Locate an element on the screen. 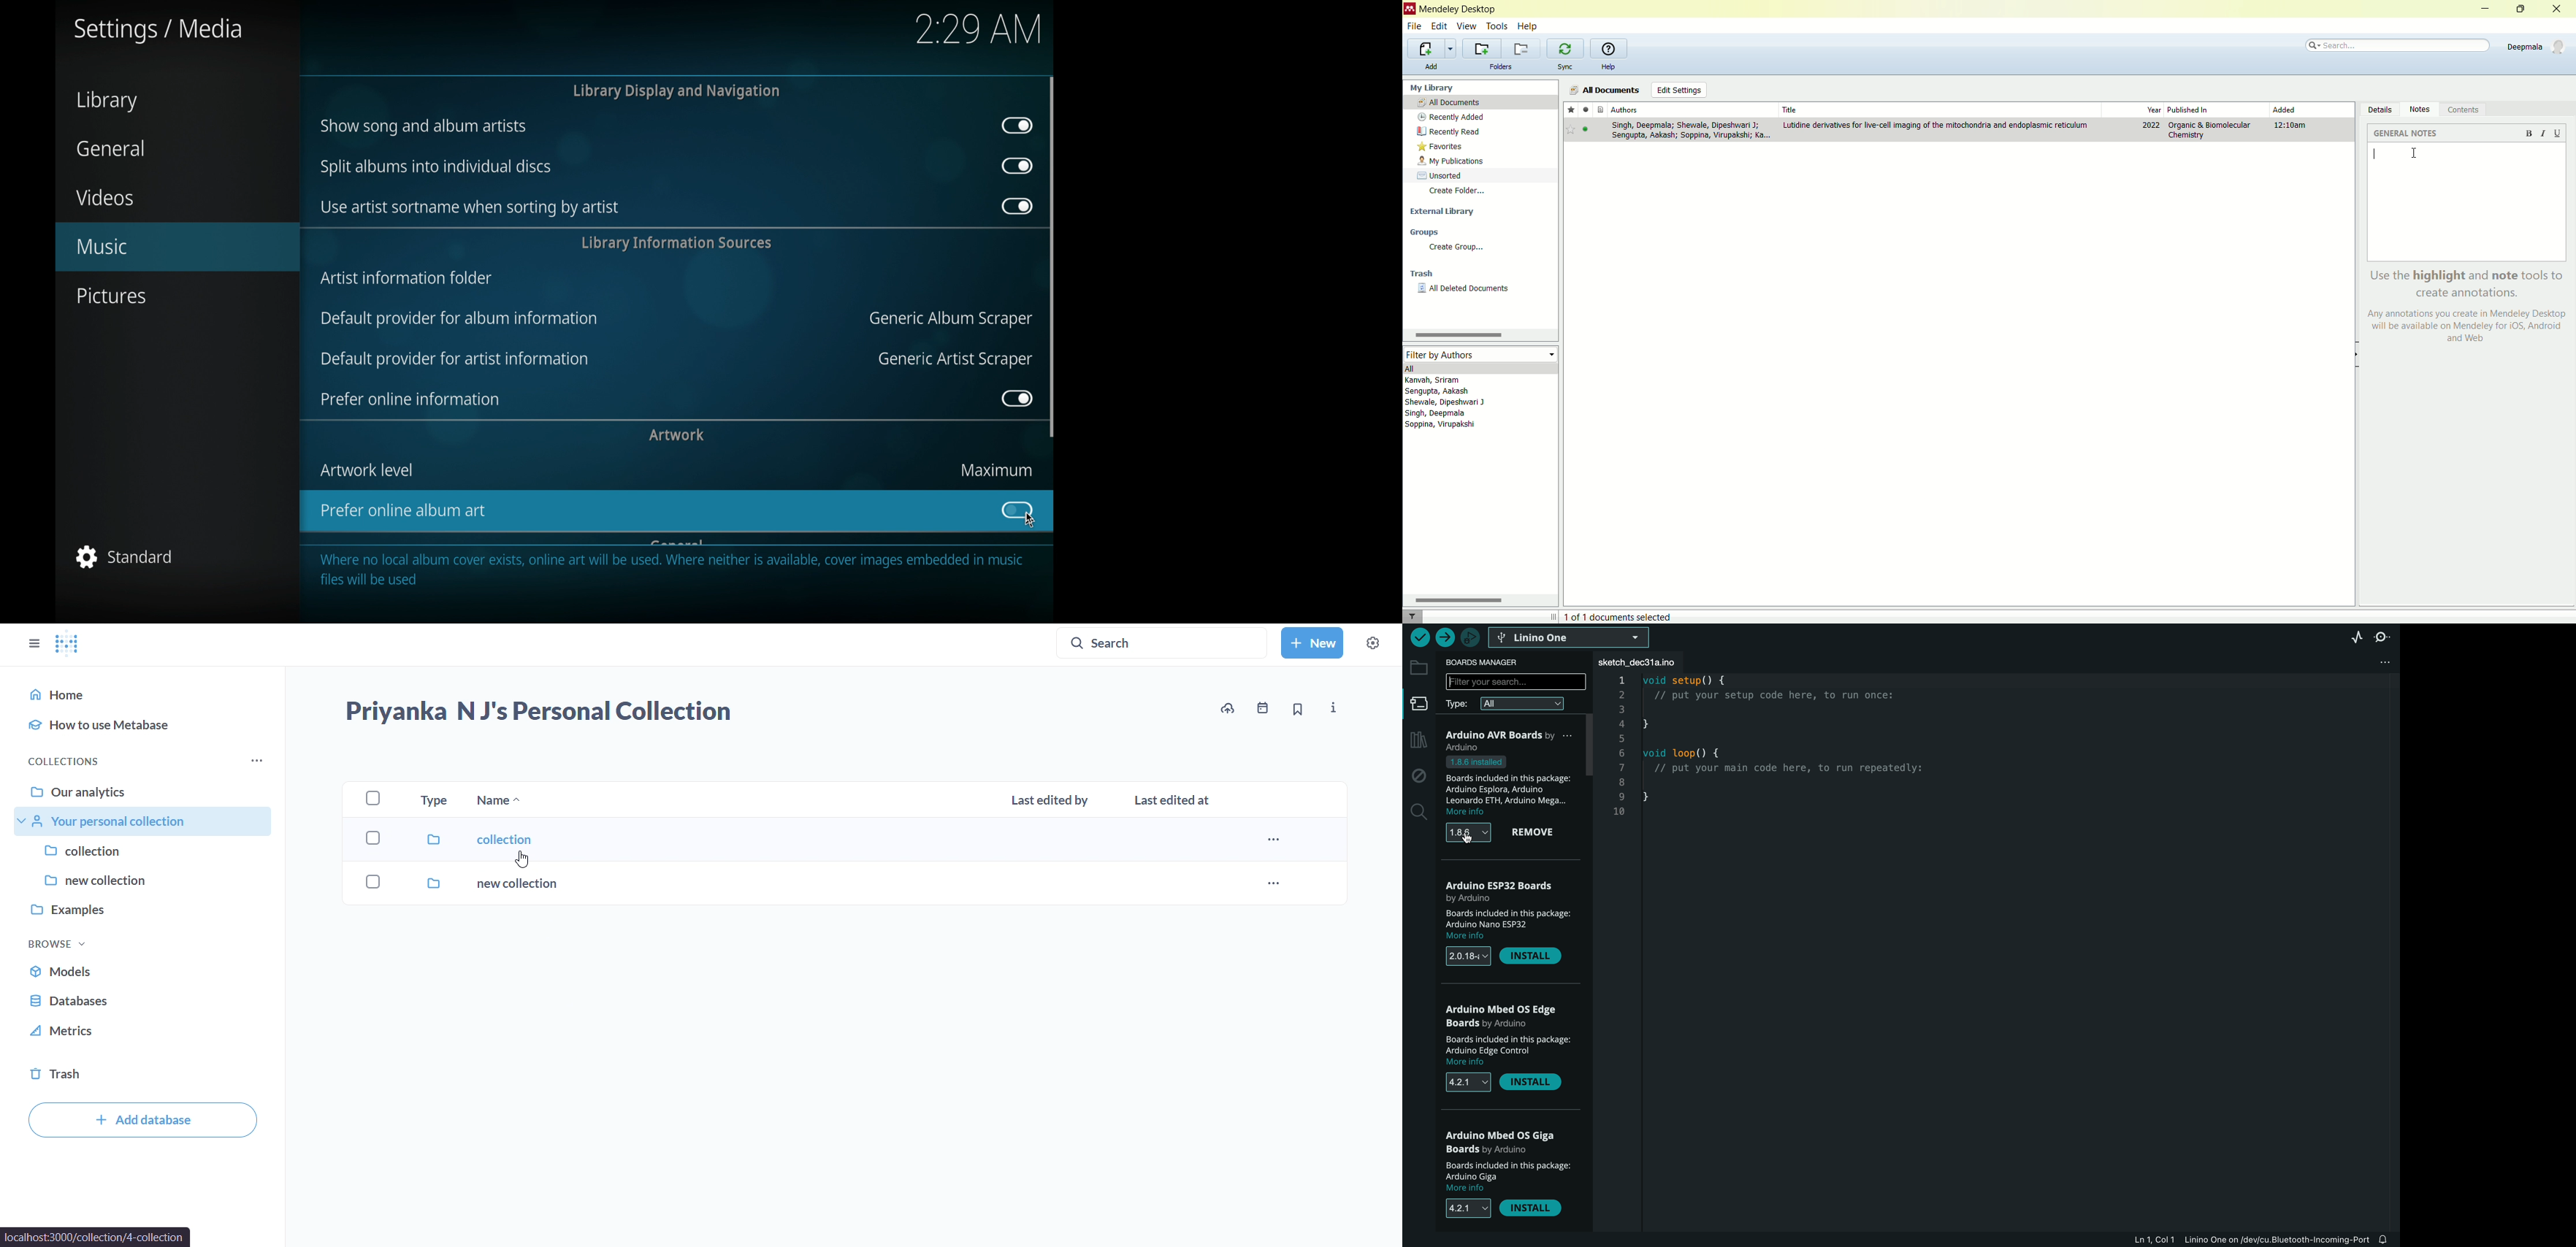  7 is located at coordinates (1620, 768).